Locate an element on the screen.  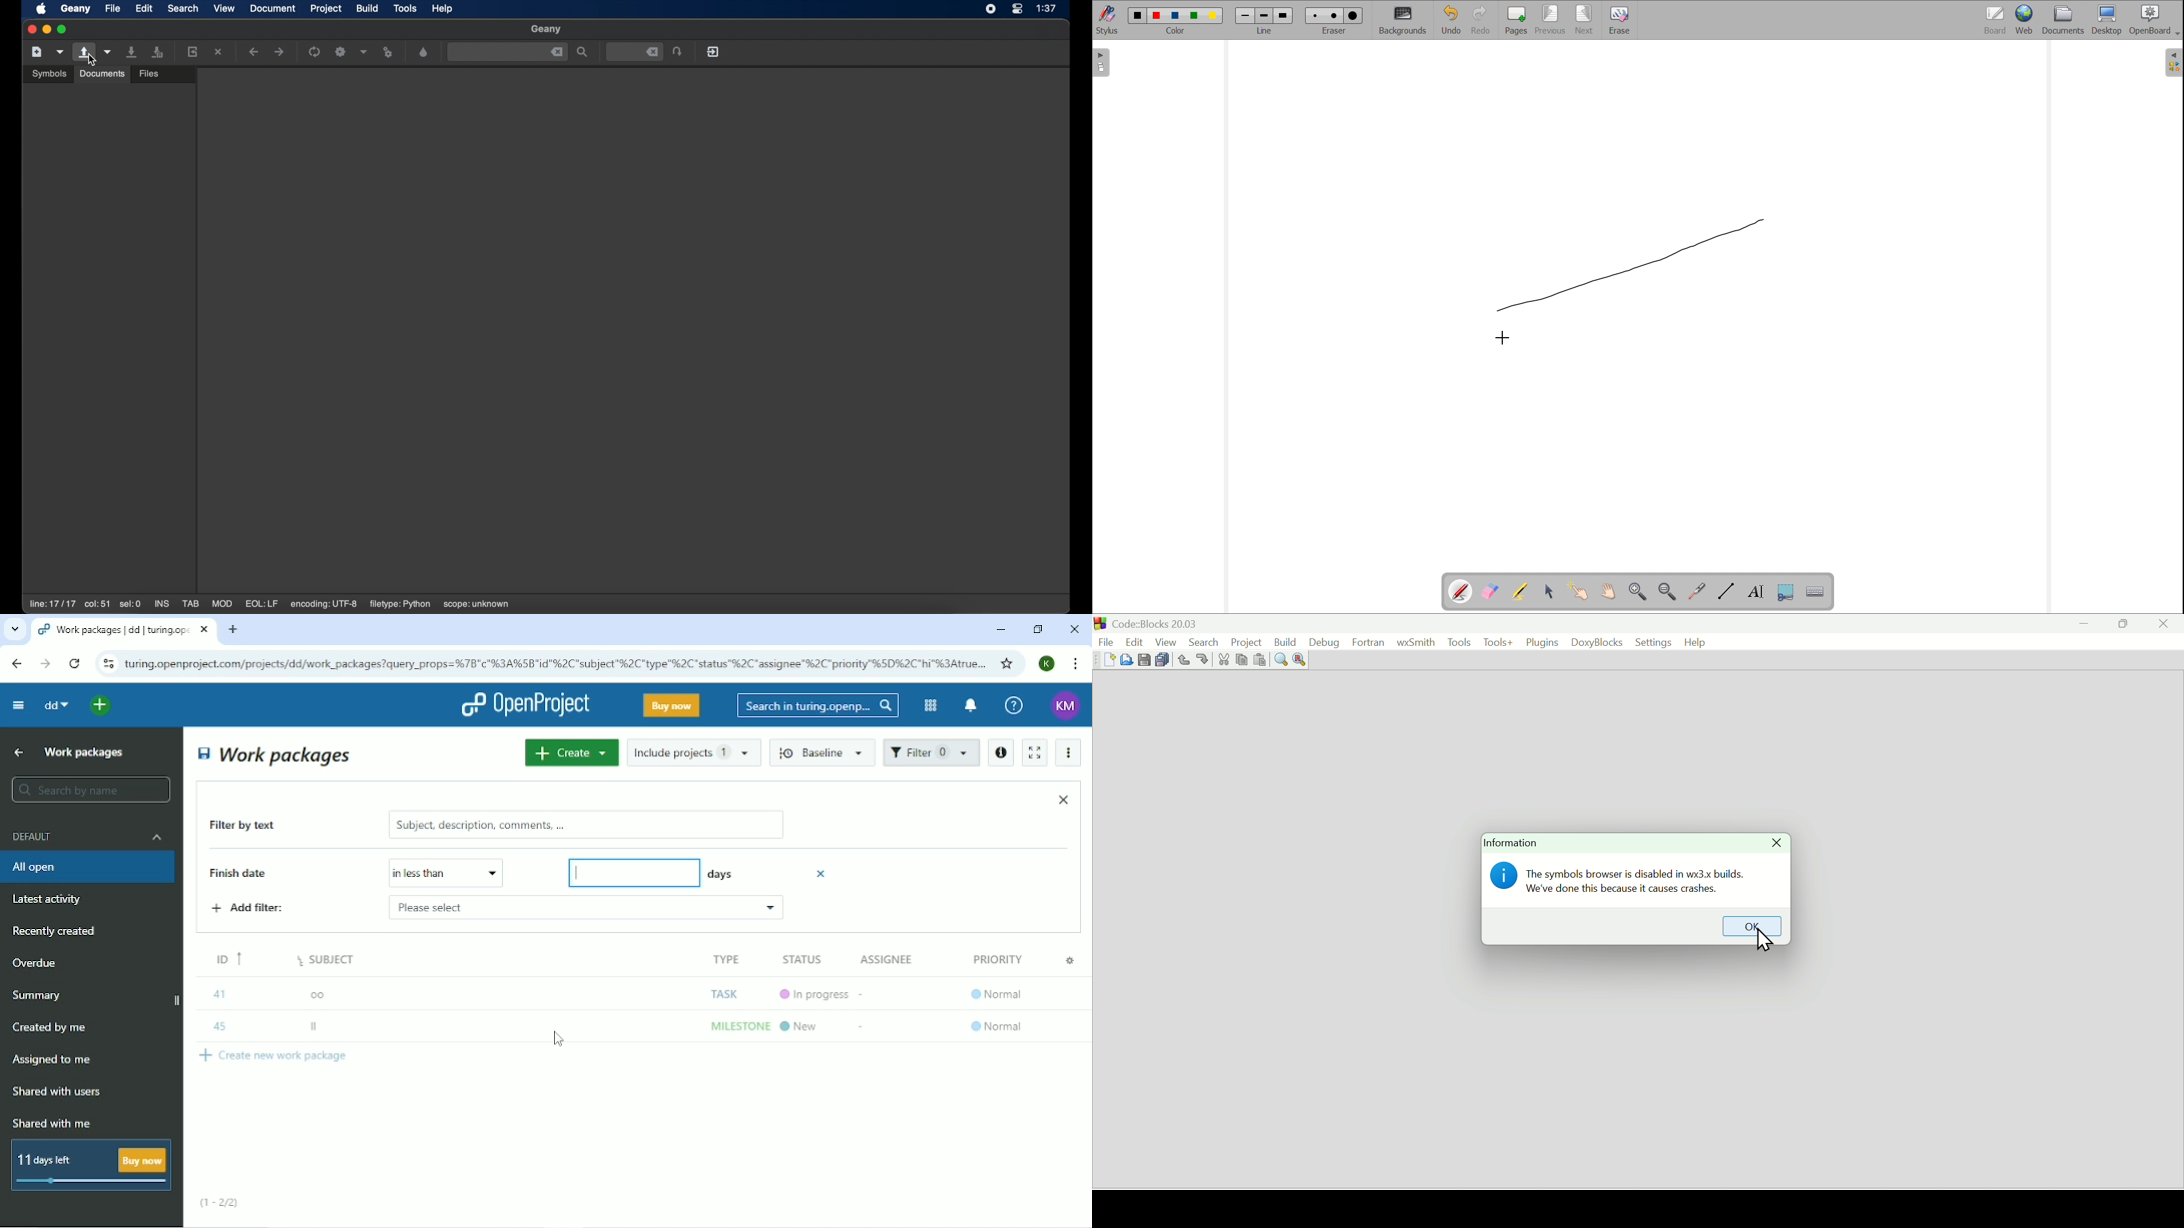
In progress  is located at coordinates (809, 994).